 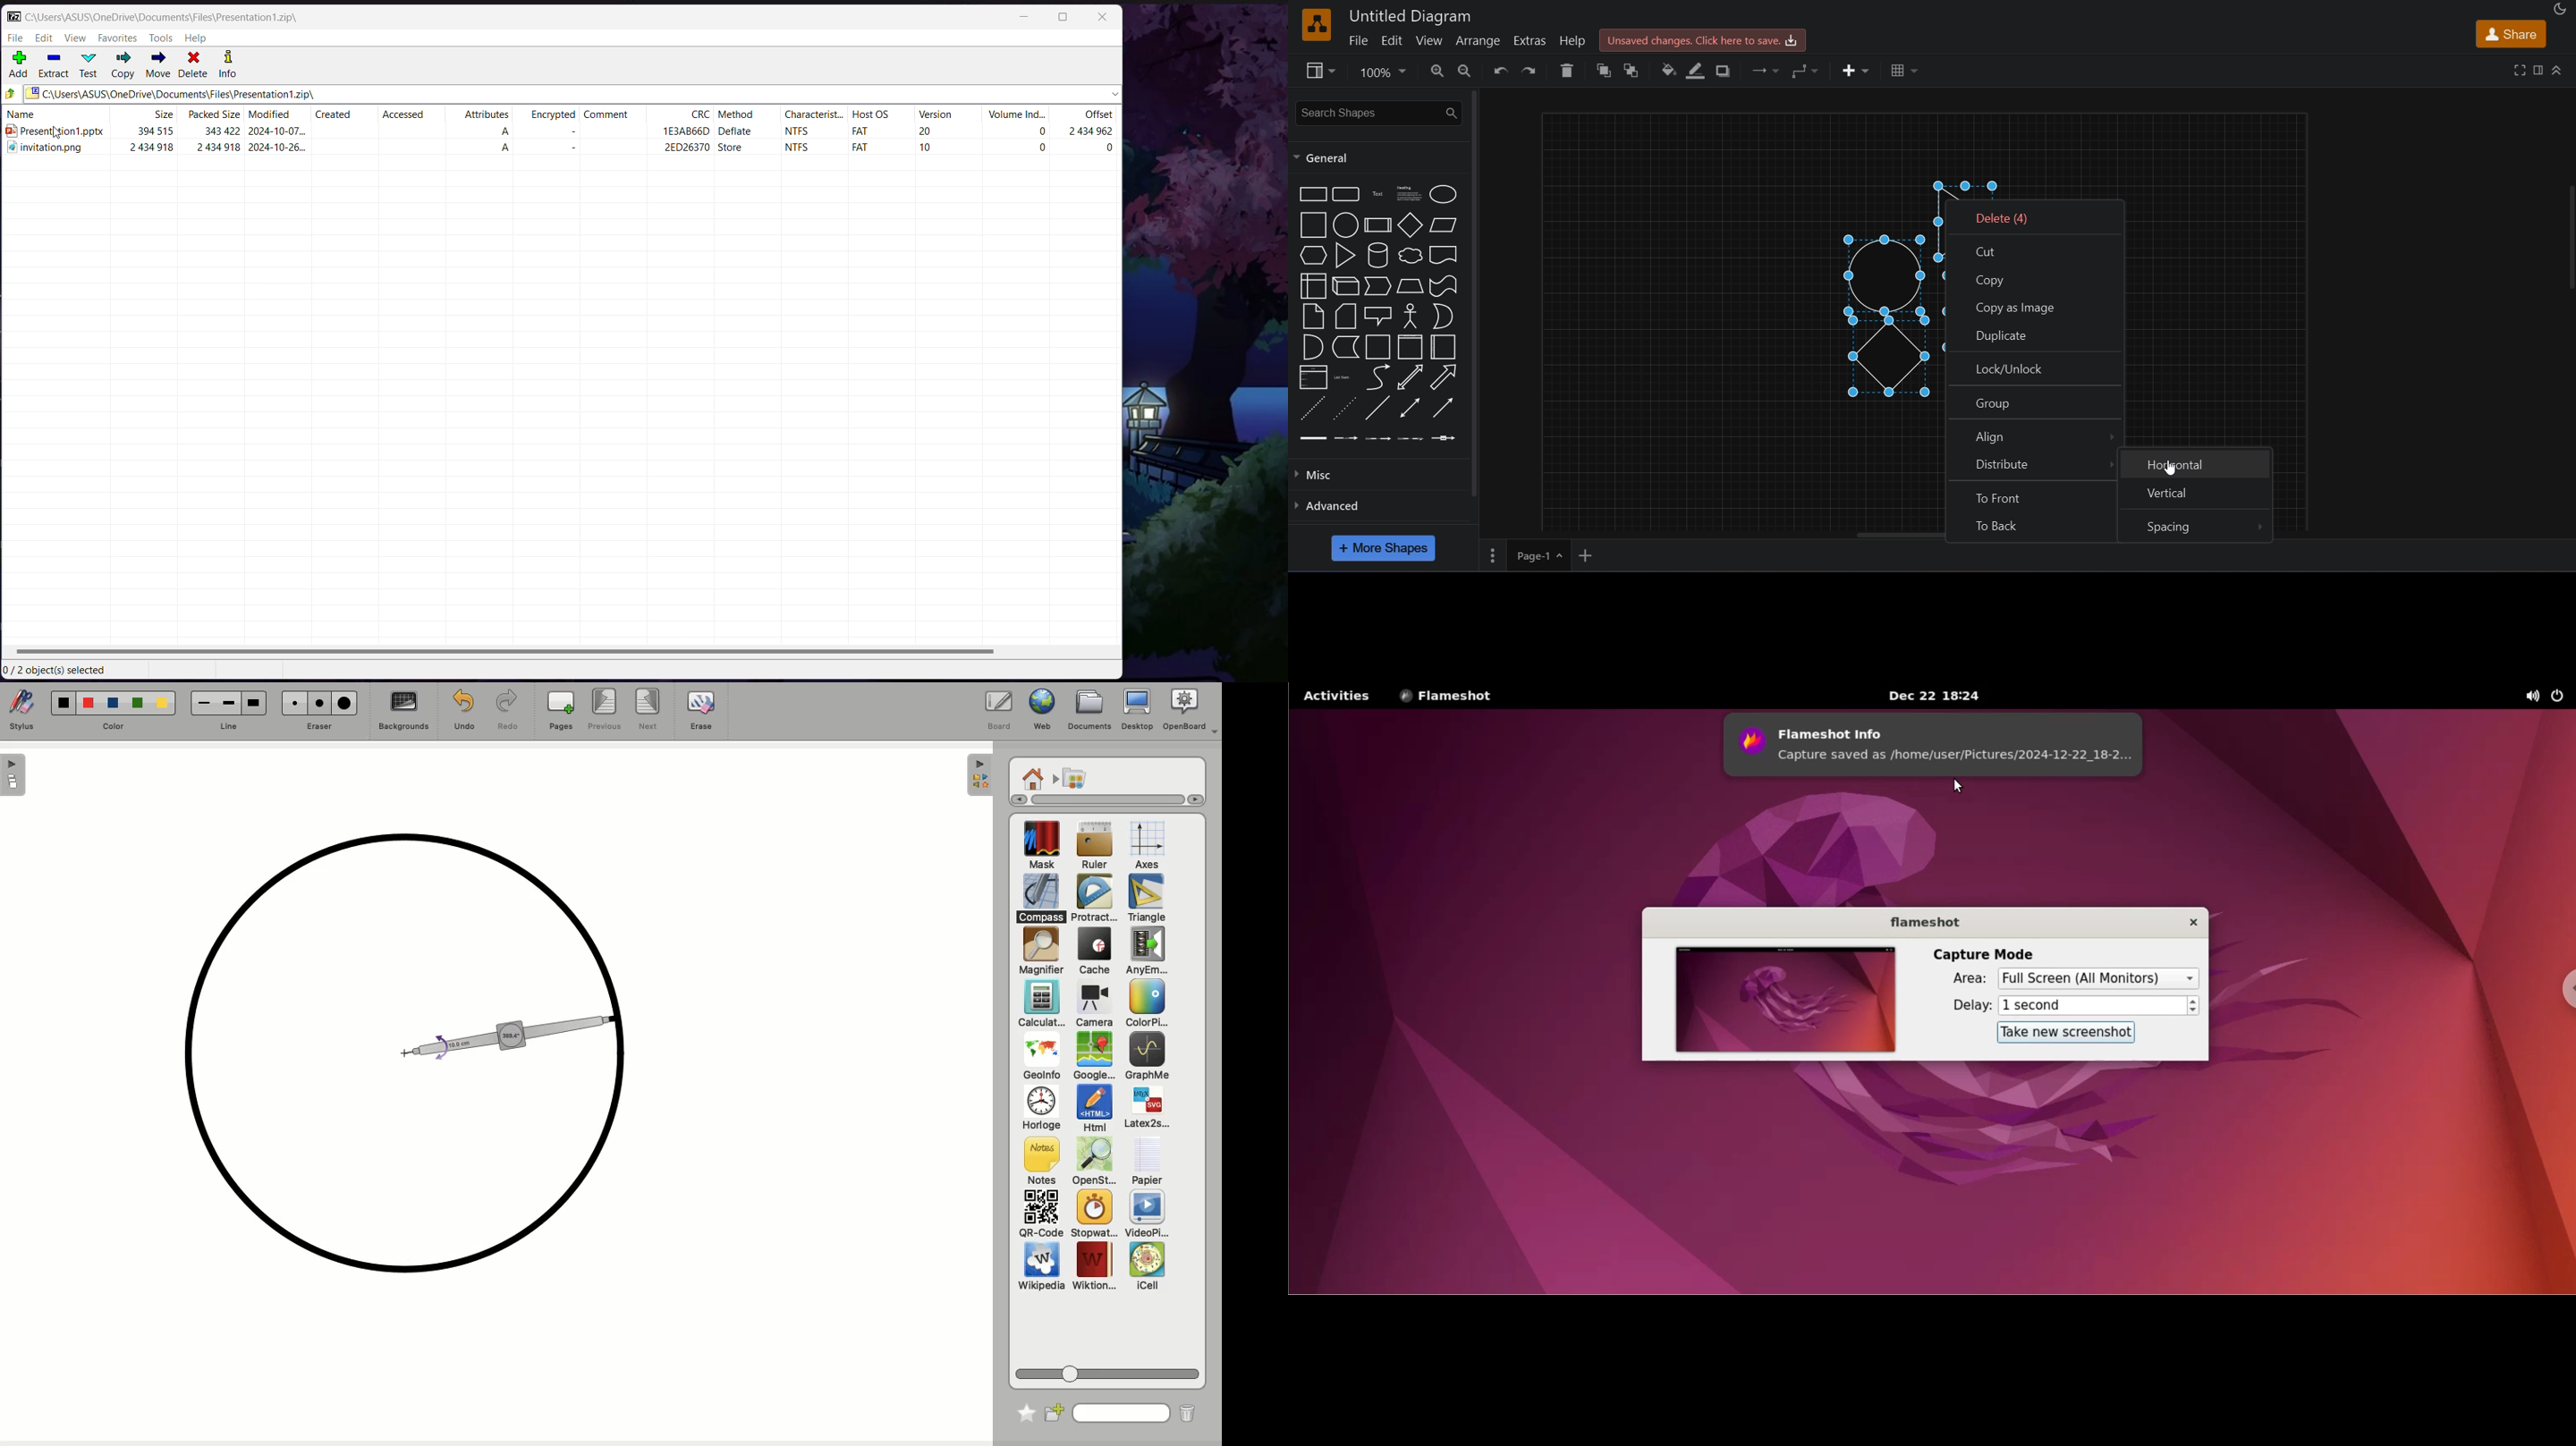 I want to click on cube, so click(x=1344, y=286).